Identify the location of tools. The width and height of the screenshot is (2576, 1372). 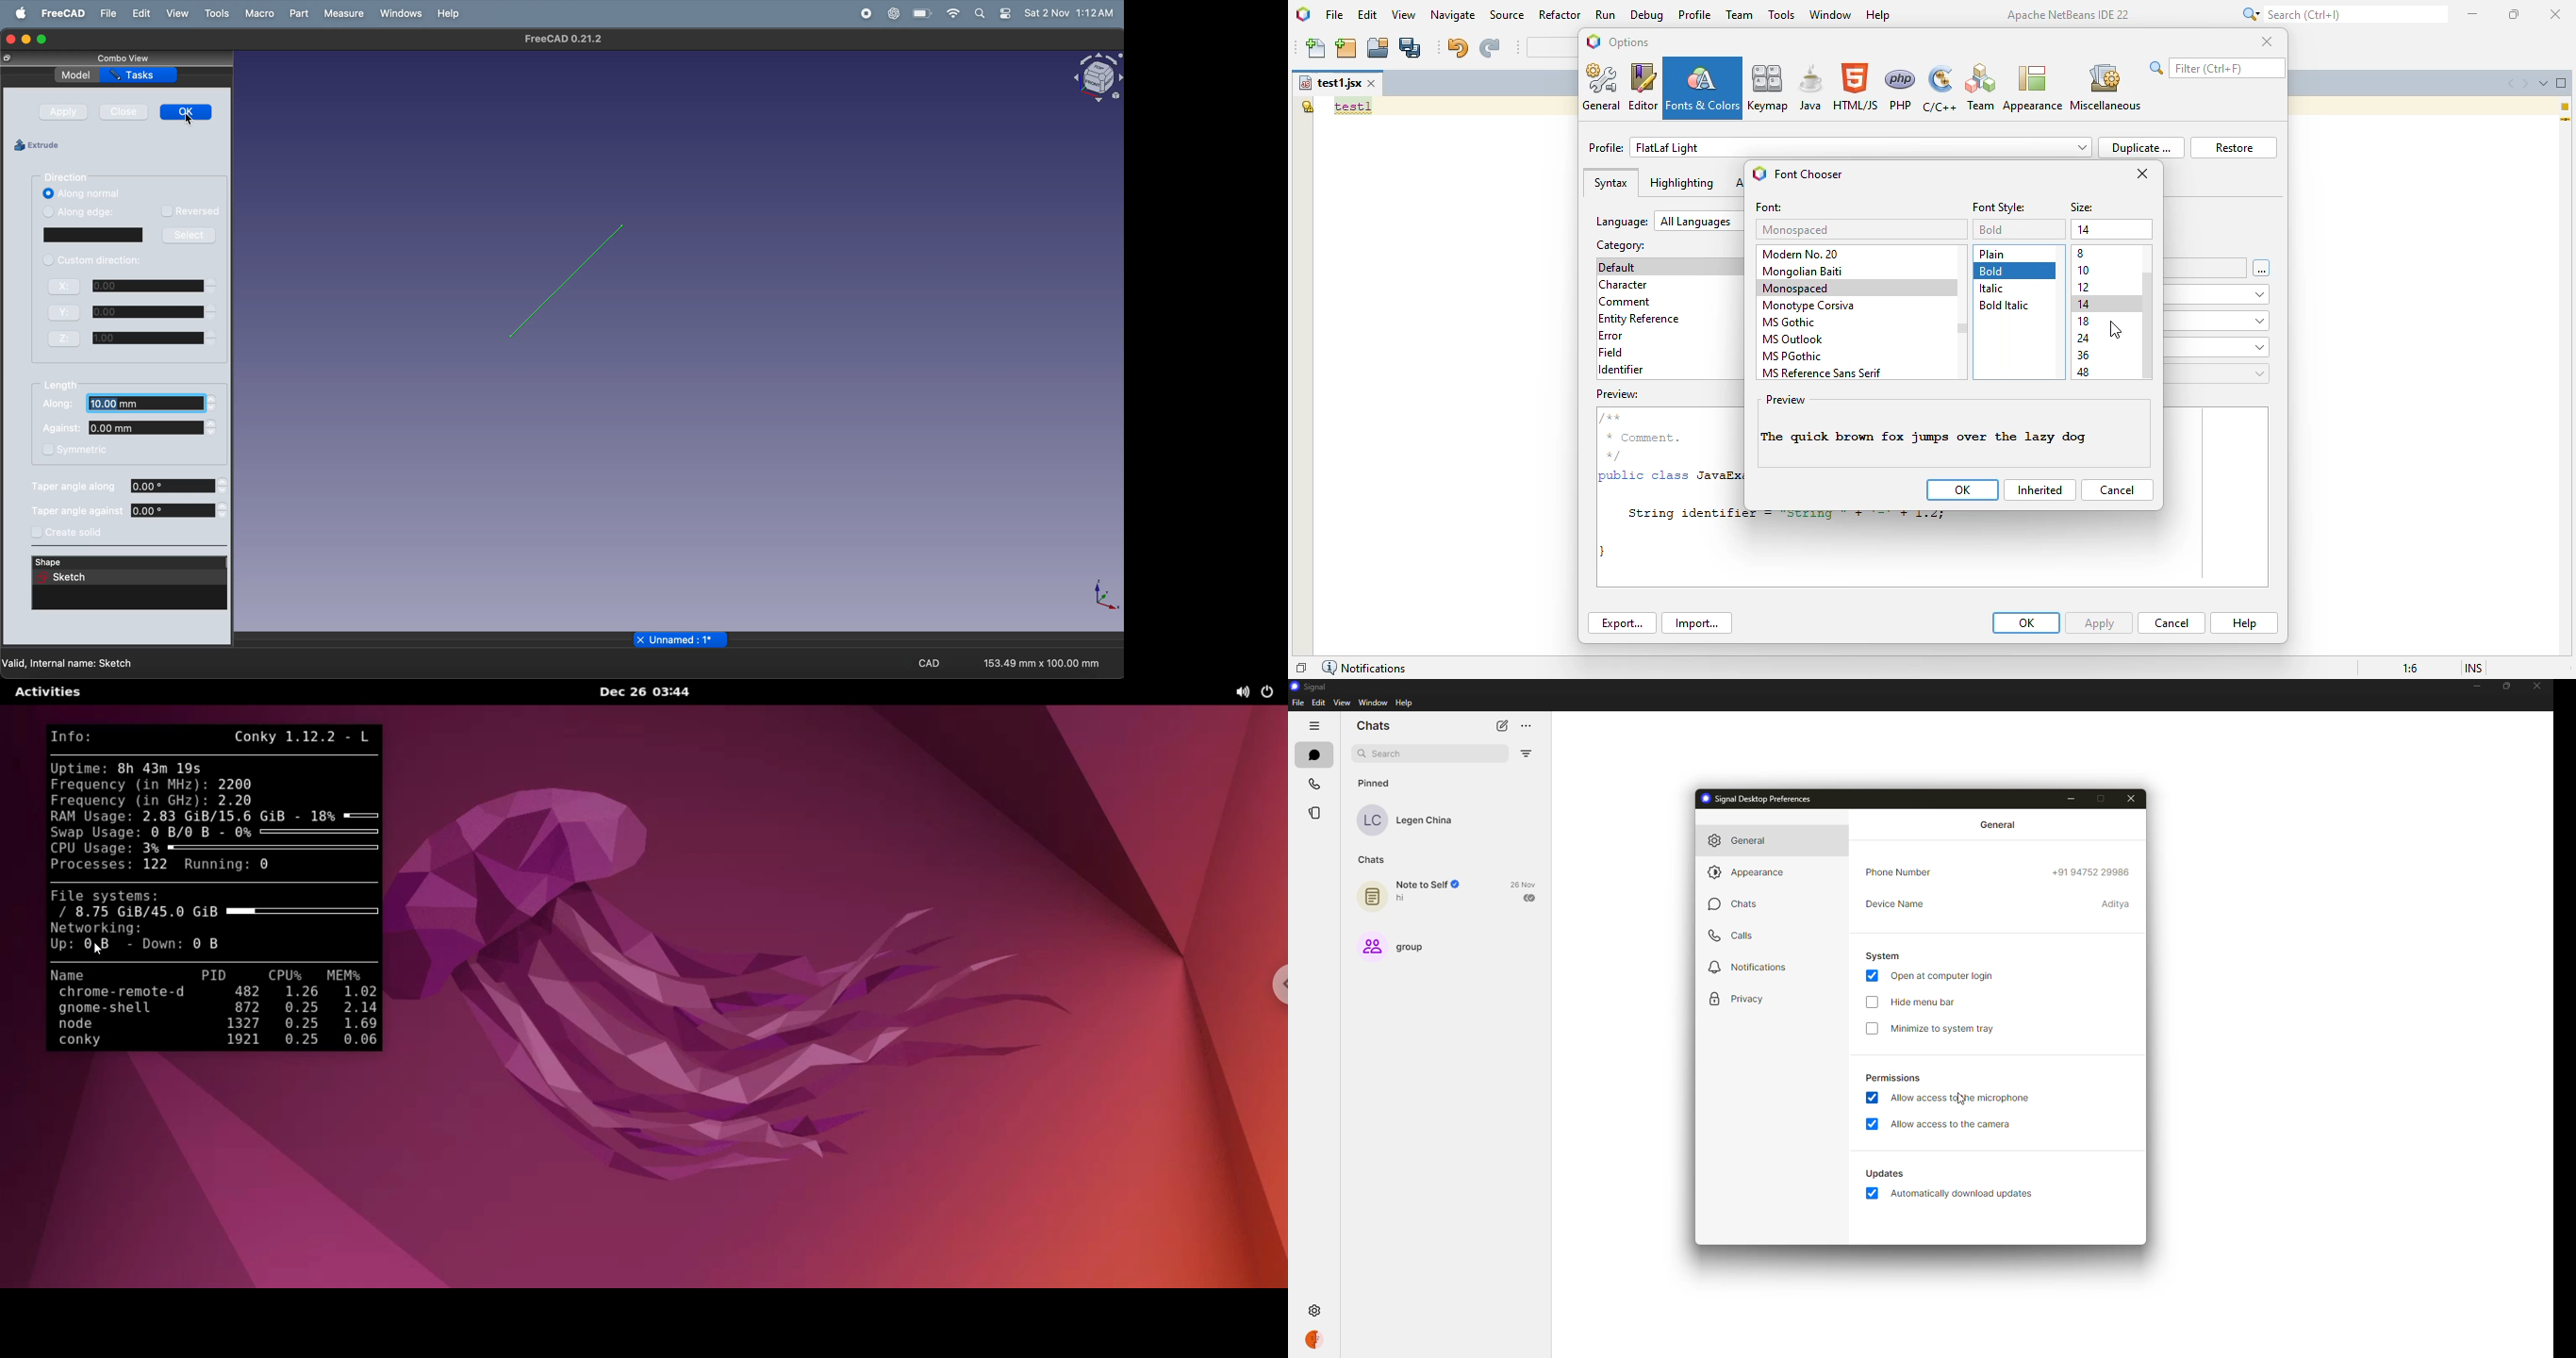
(215, 14).